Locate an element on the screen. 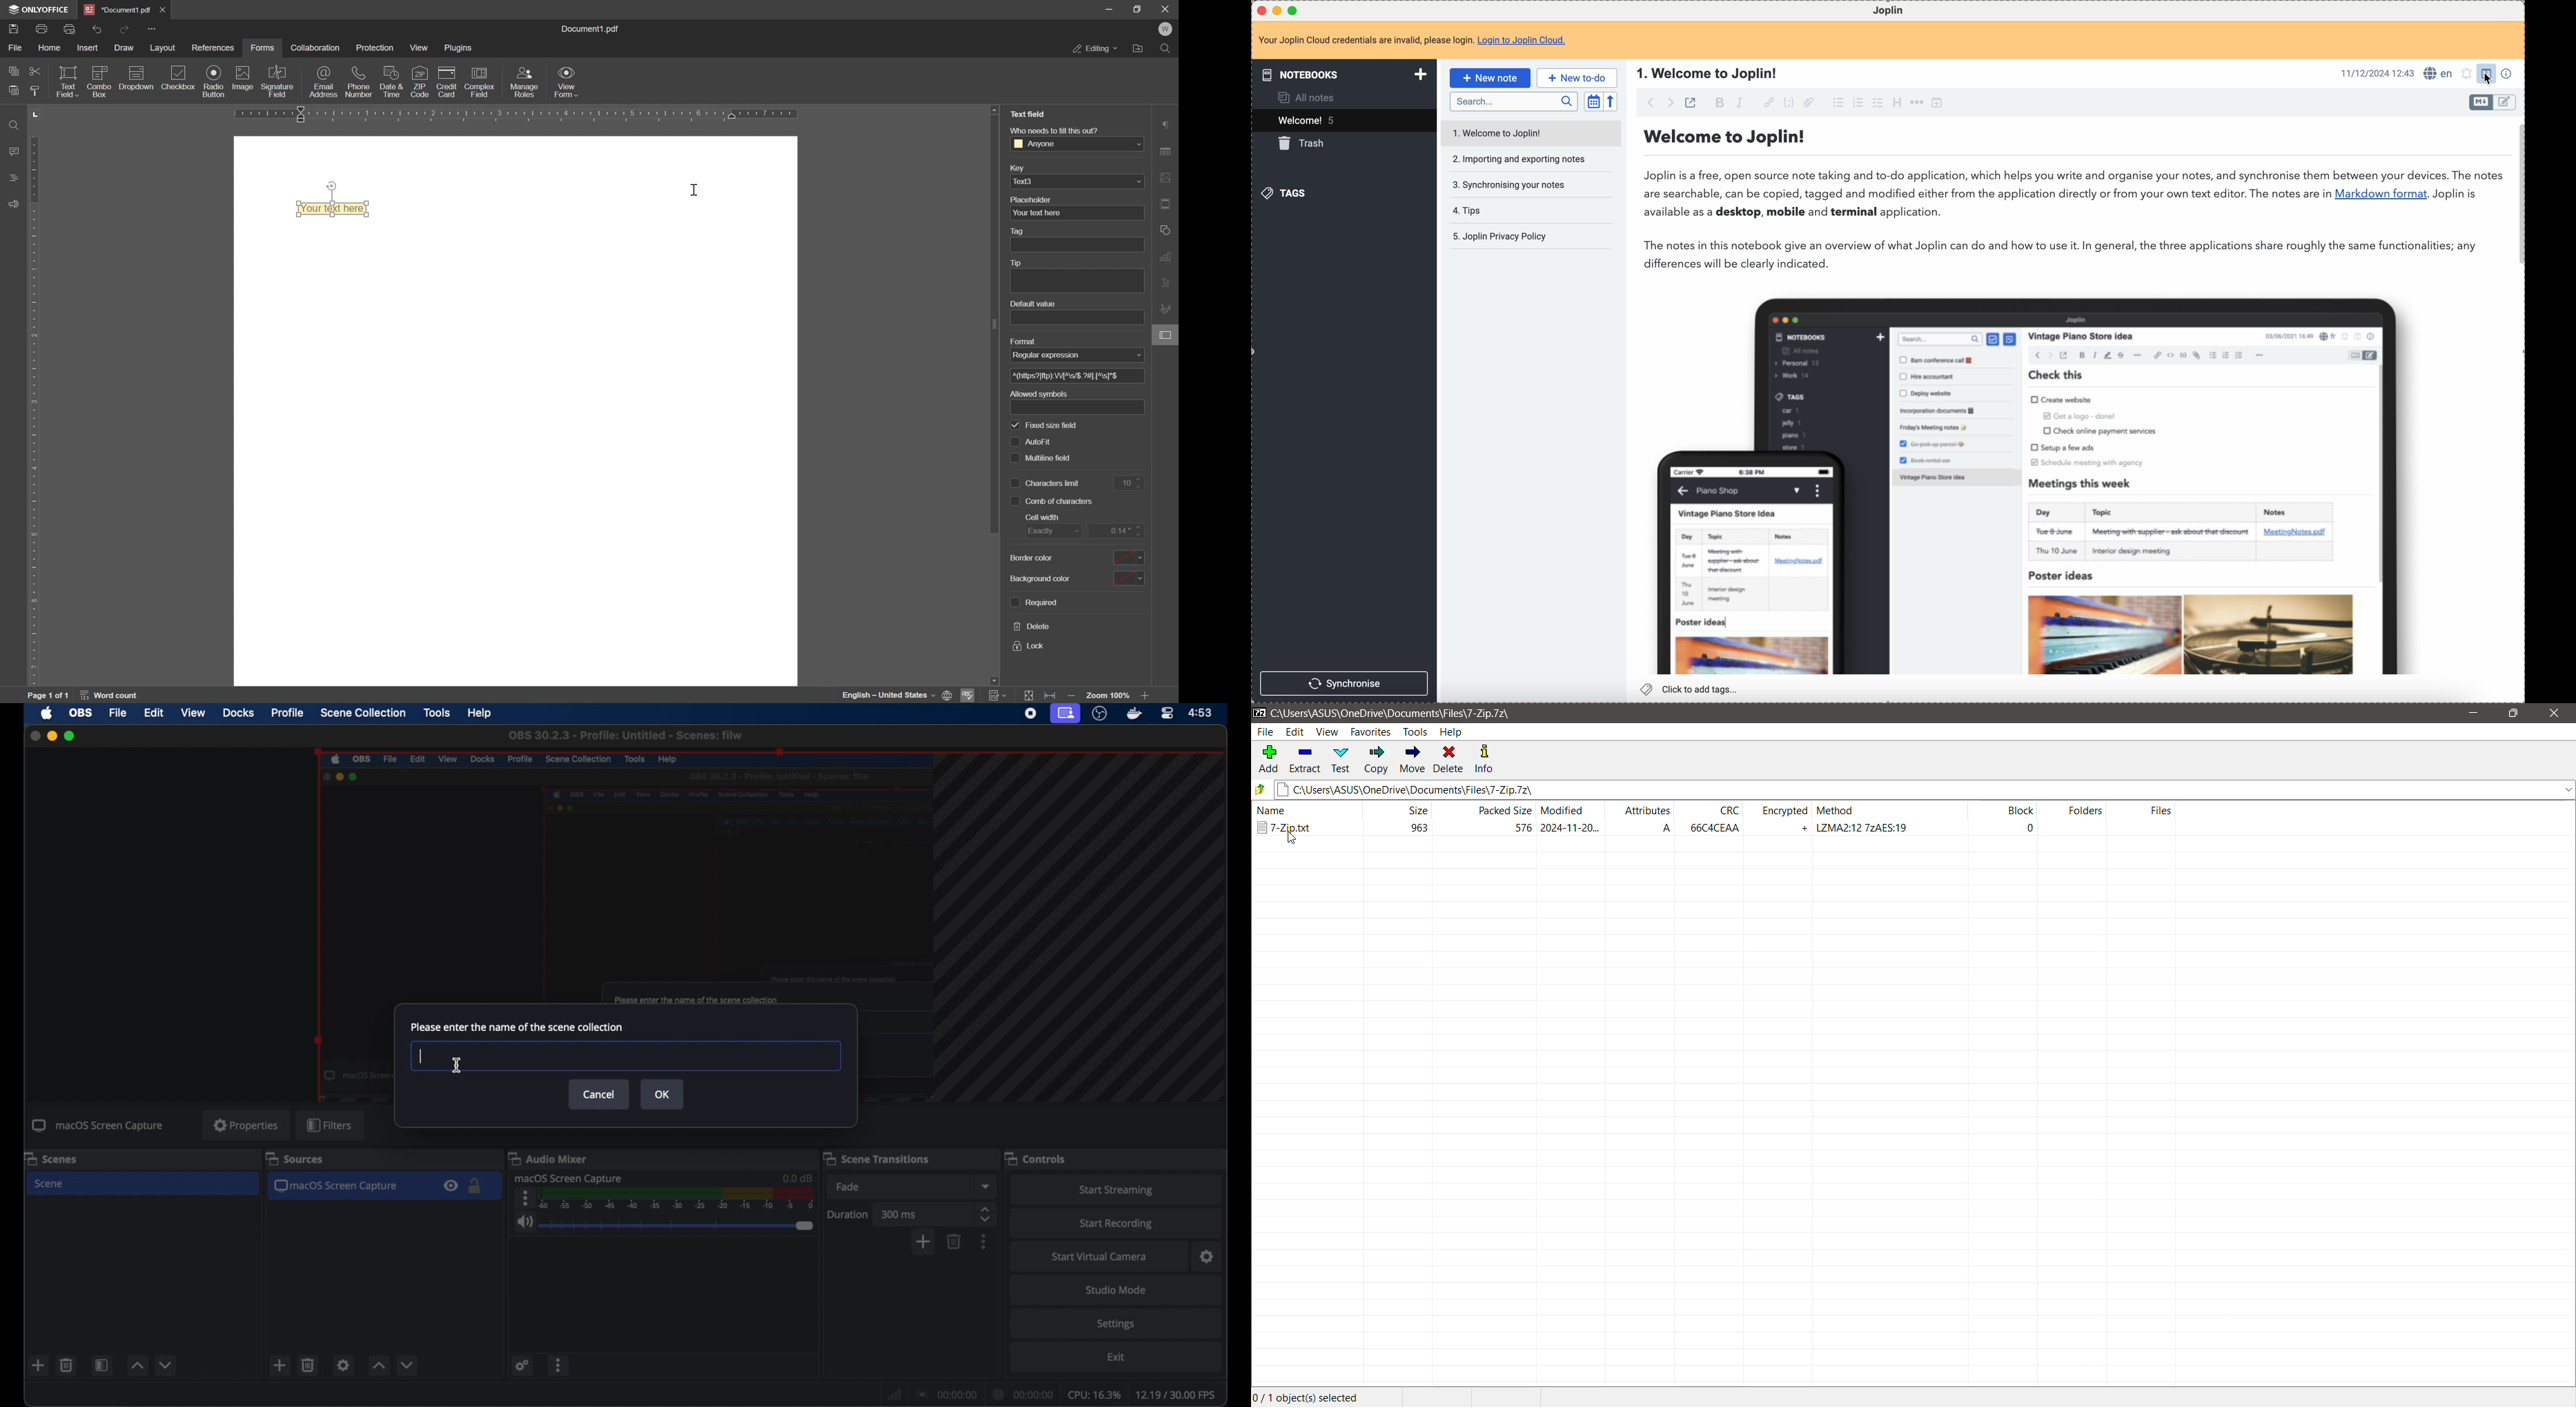  Edit is located at coordinates (1293, 732).